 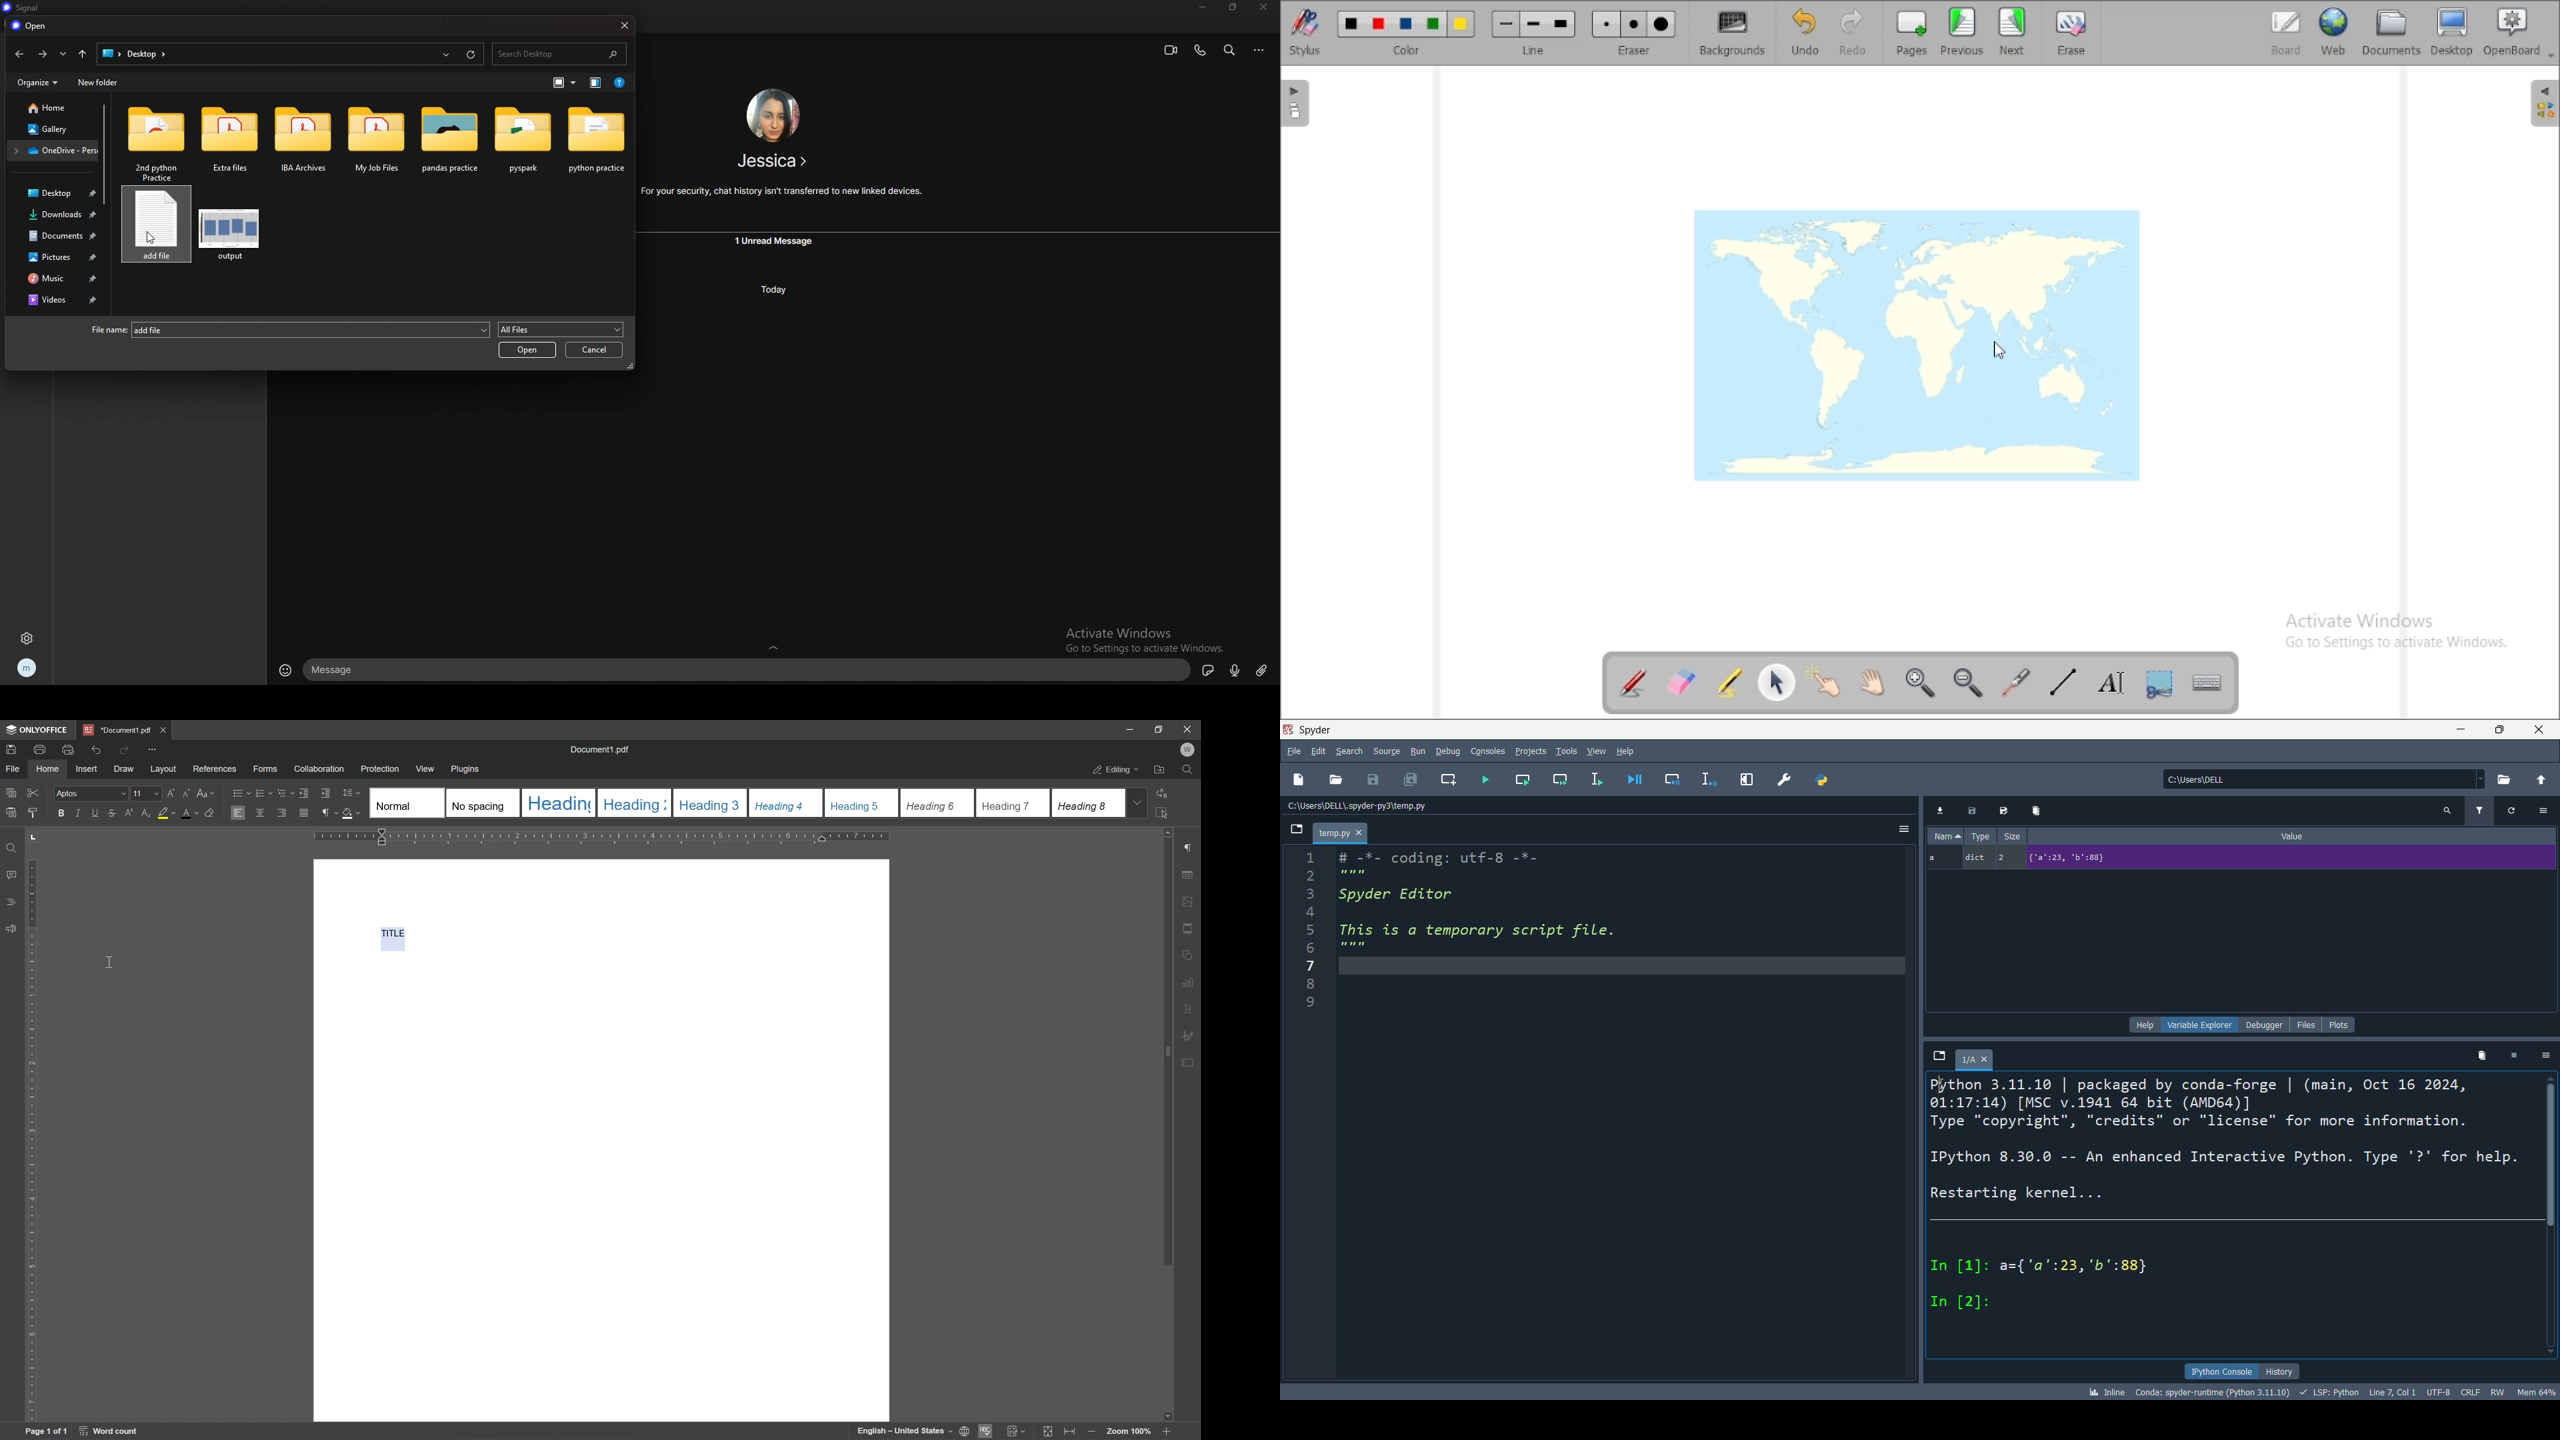 What do you see at coordinates (771, 289) in the screenshot?
I see `today` at bounding box center [771, 289].